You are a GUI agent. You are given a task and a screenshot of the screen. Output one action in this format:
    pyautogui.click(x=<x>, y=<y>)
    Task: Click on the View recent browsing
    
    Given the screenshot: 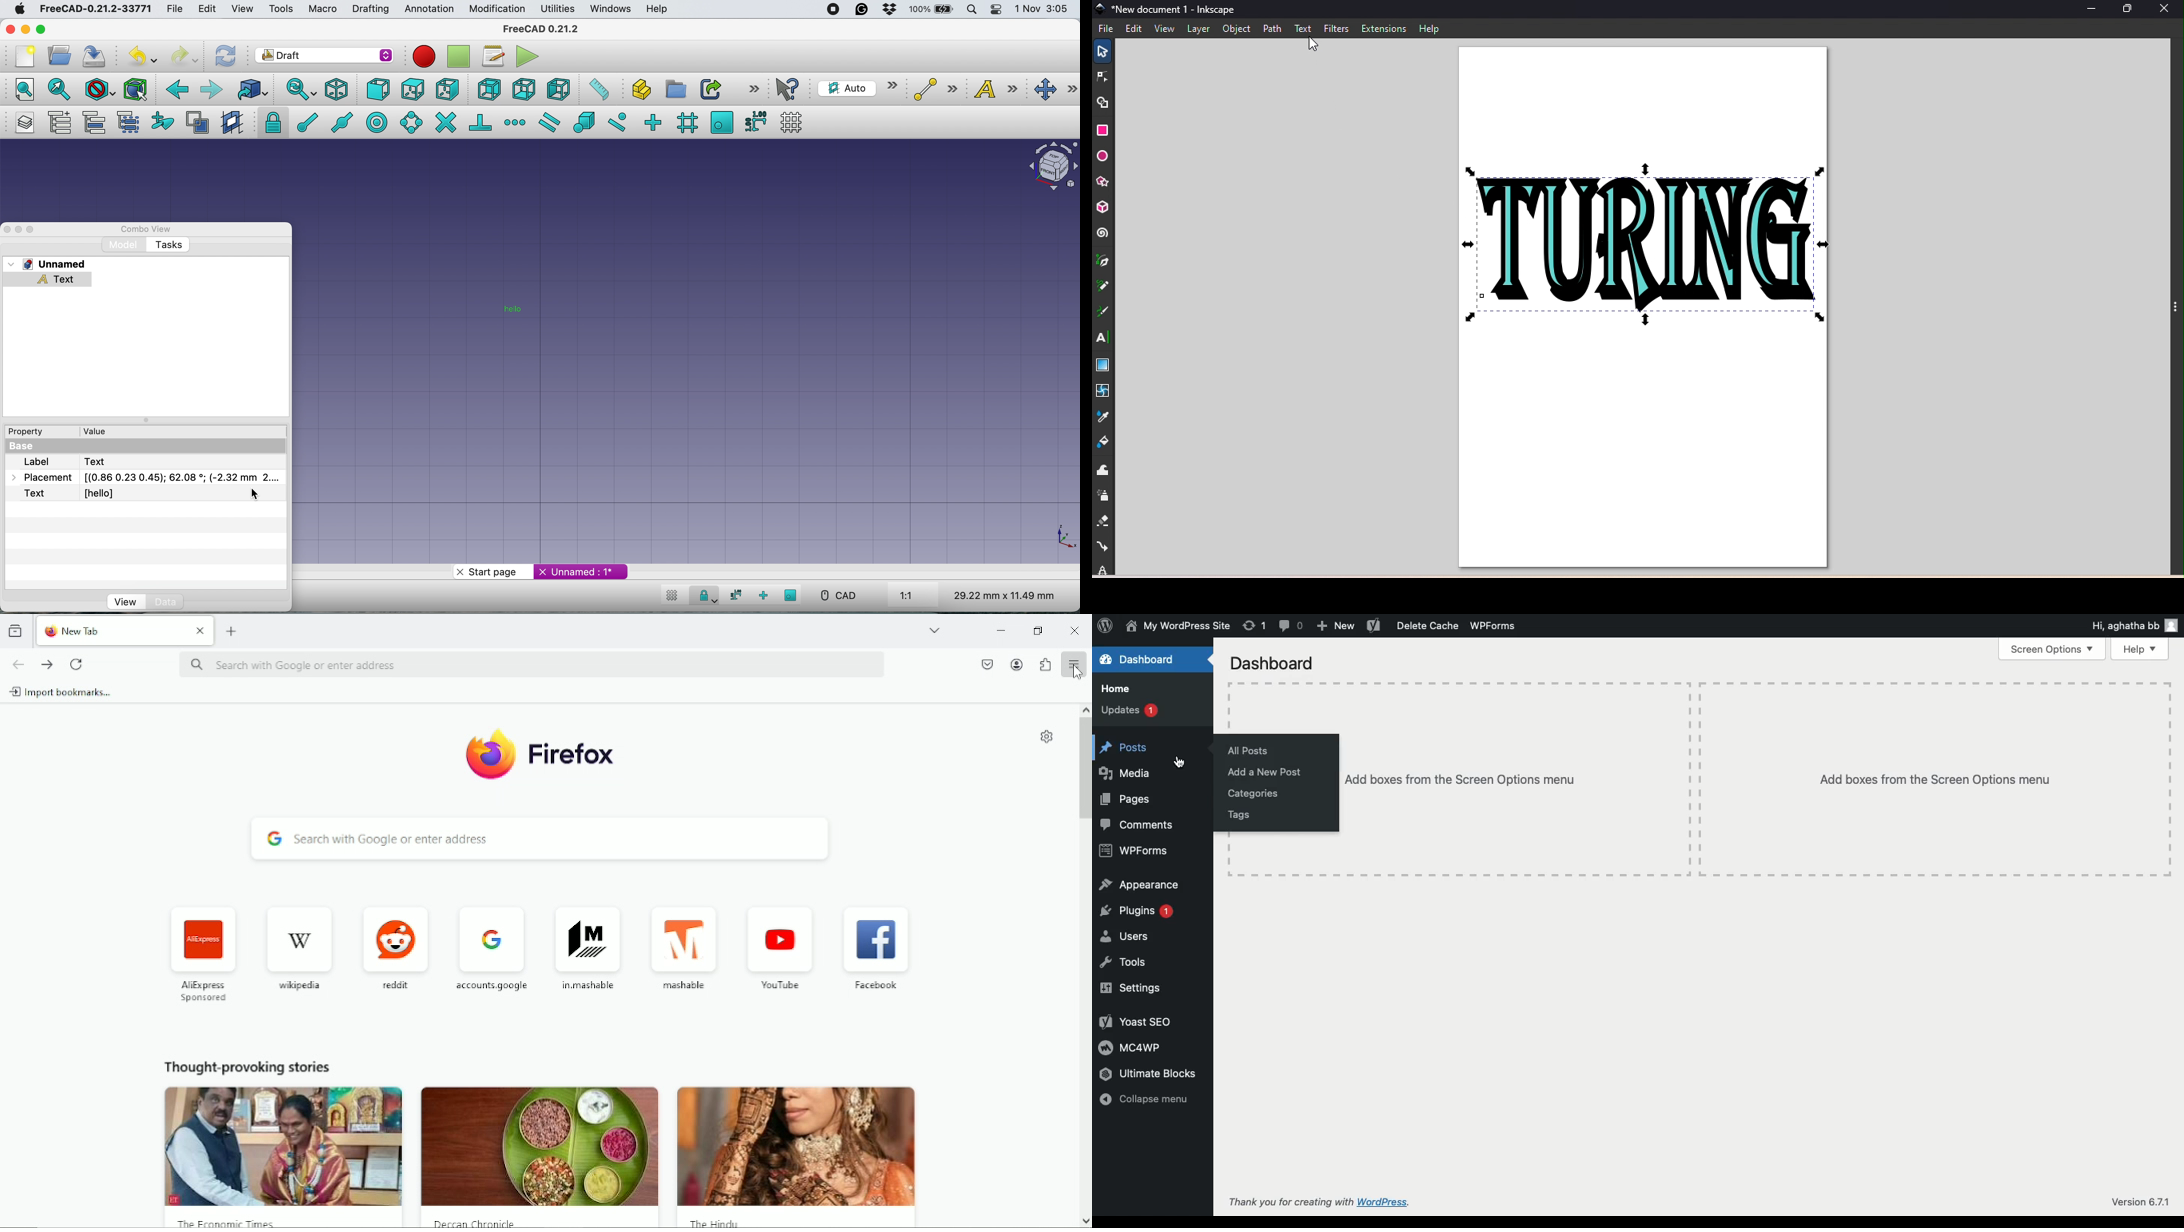 What is the action you would take?
    pyautogui.click(x=17, y=632)
    